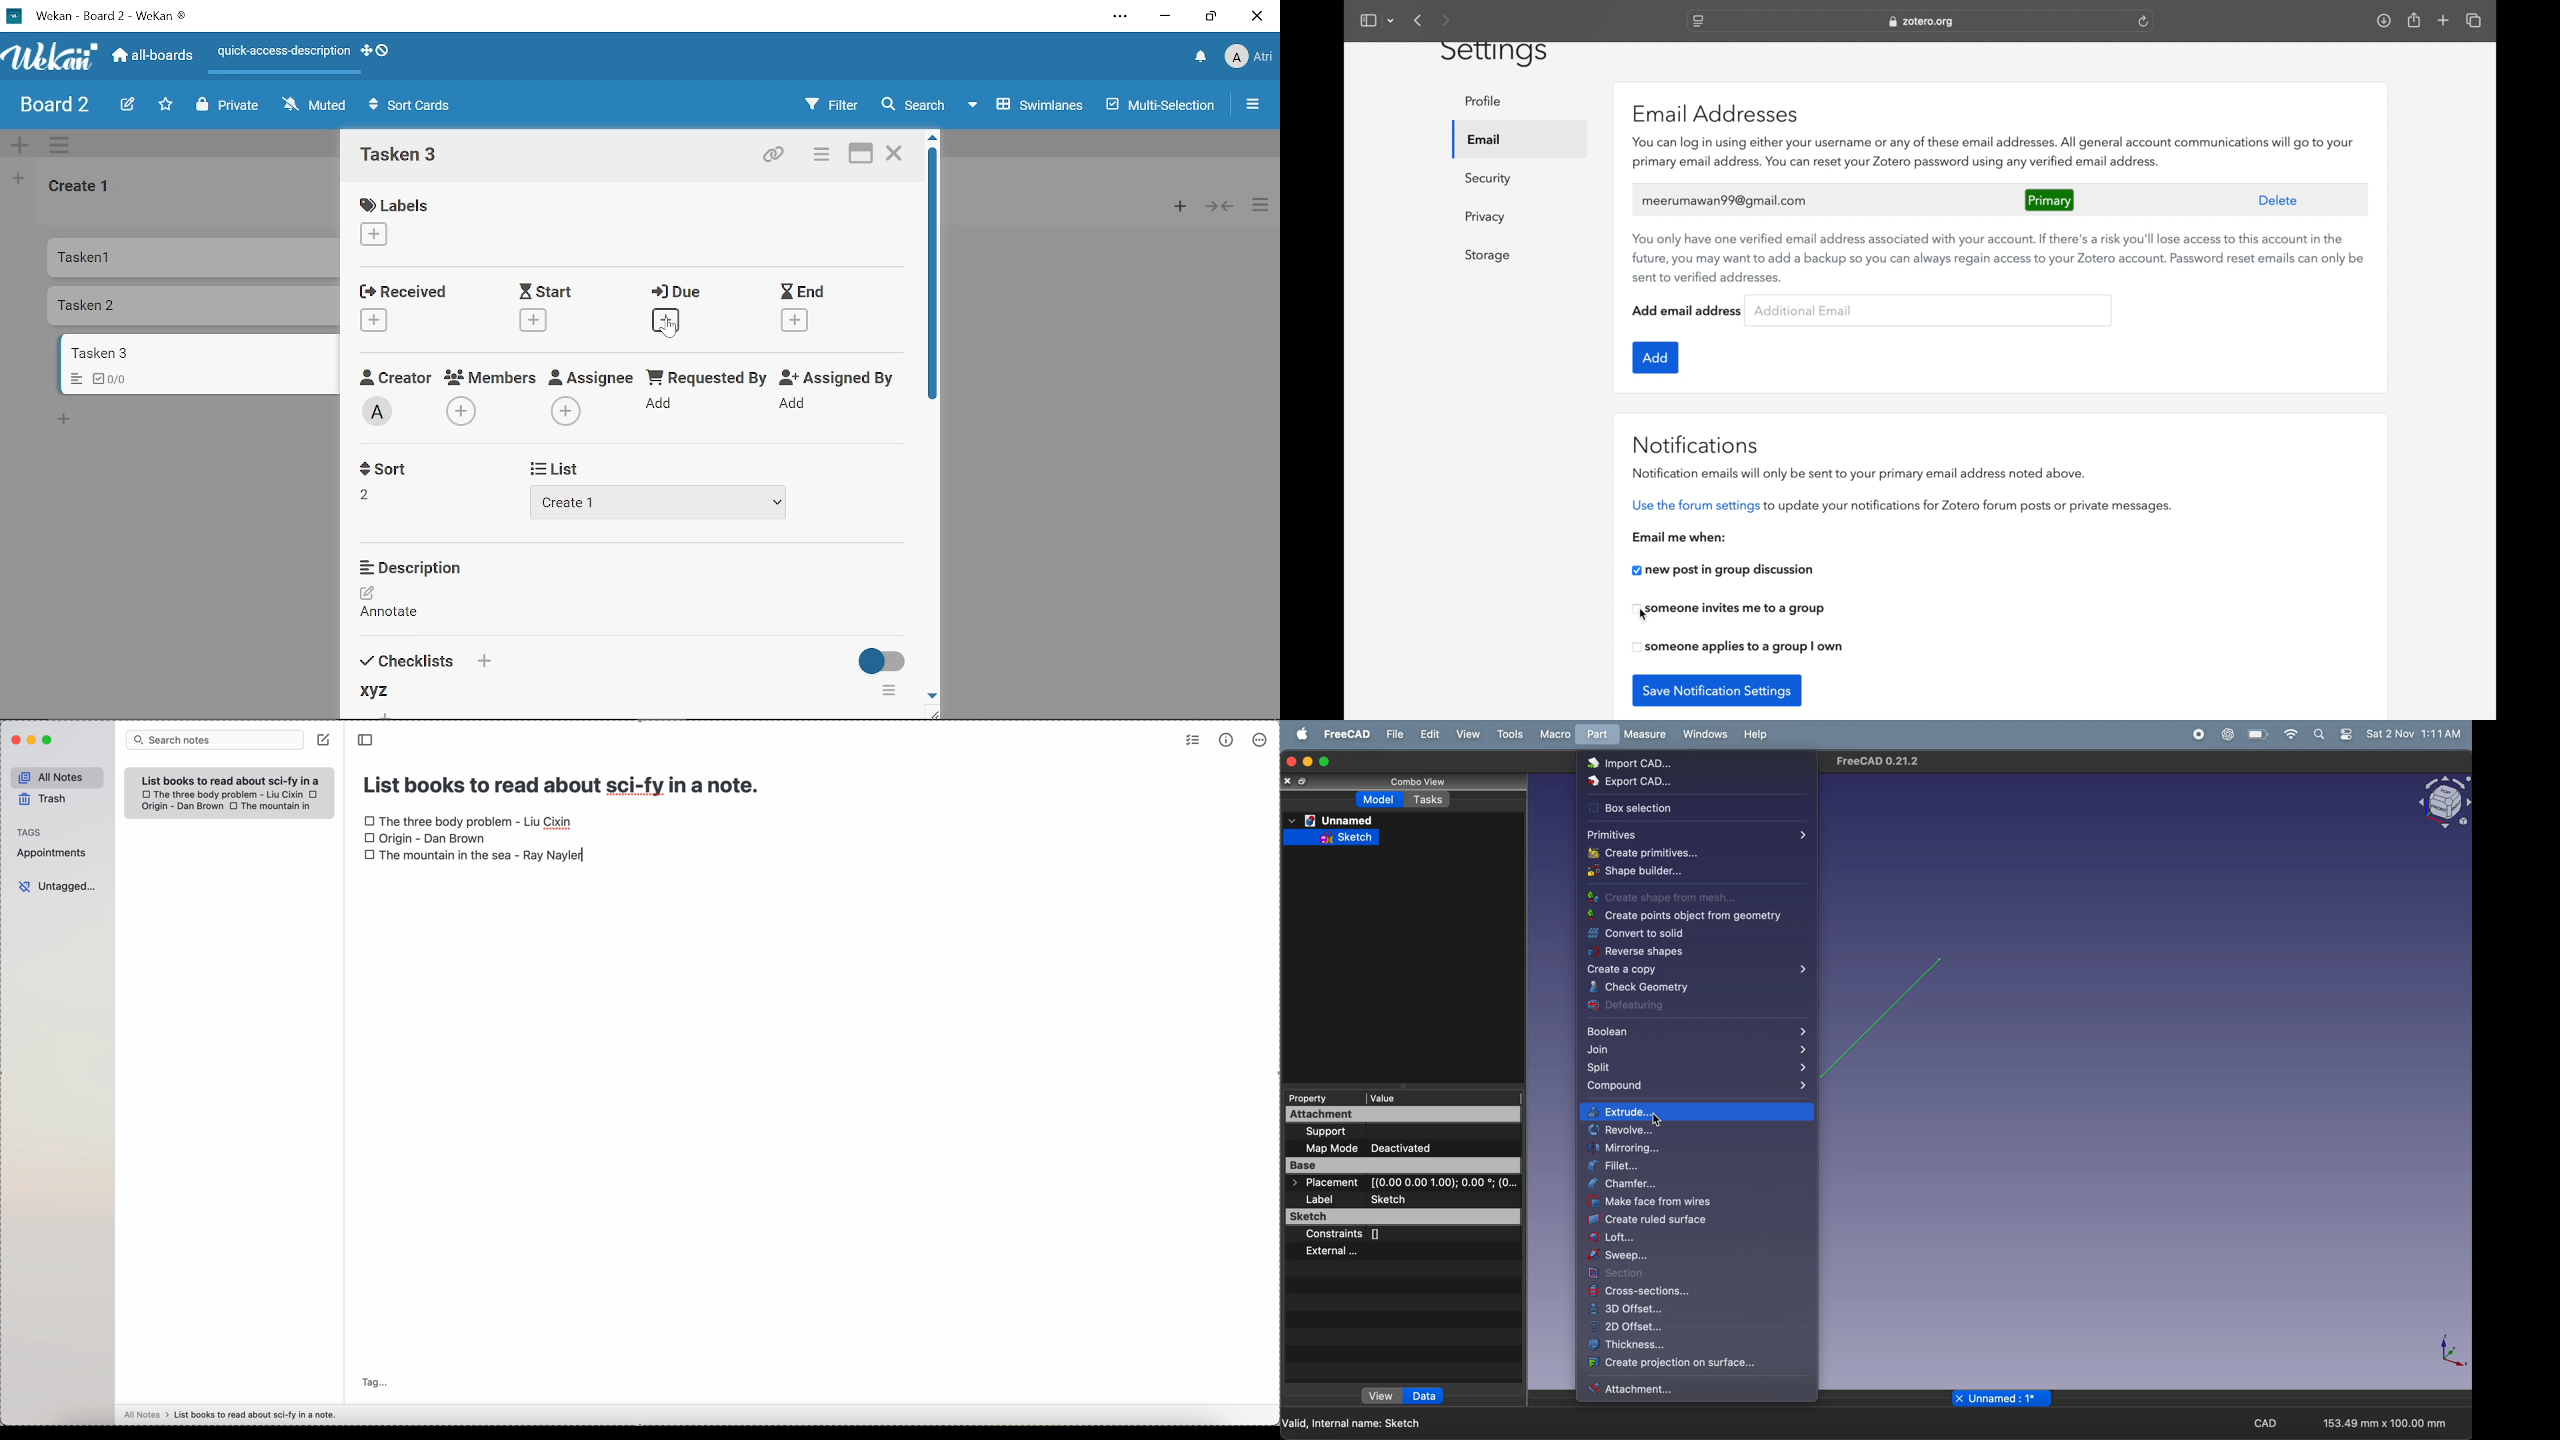 The width and height of the screenshot is (2576, 1456). I want to click on previous, so click(1419, 20).